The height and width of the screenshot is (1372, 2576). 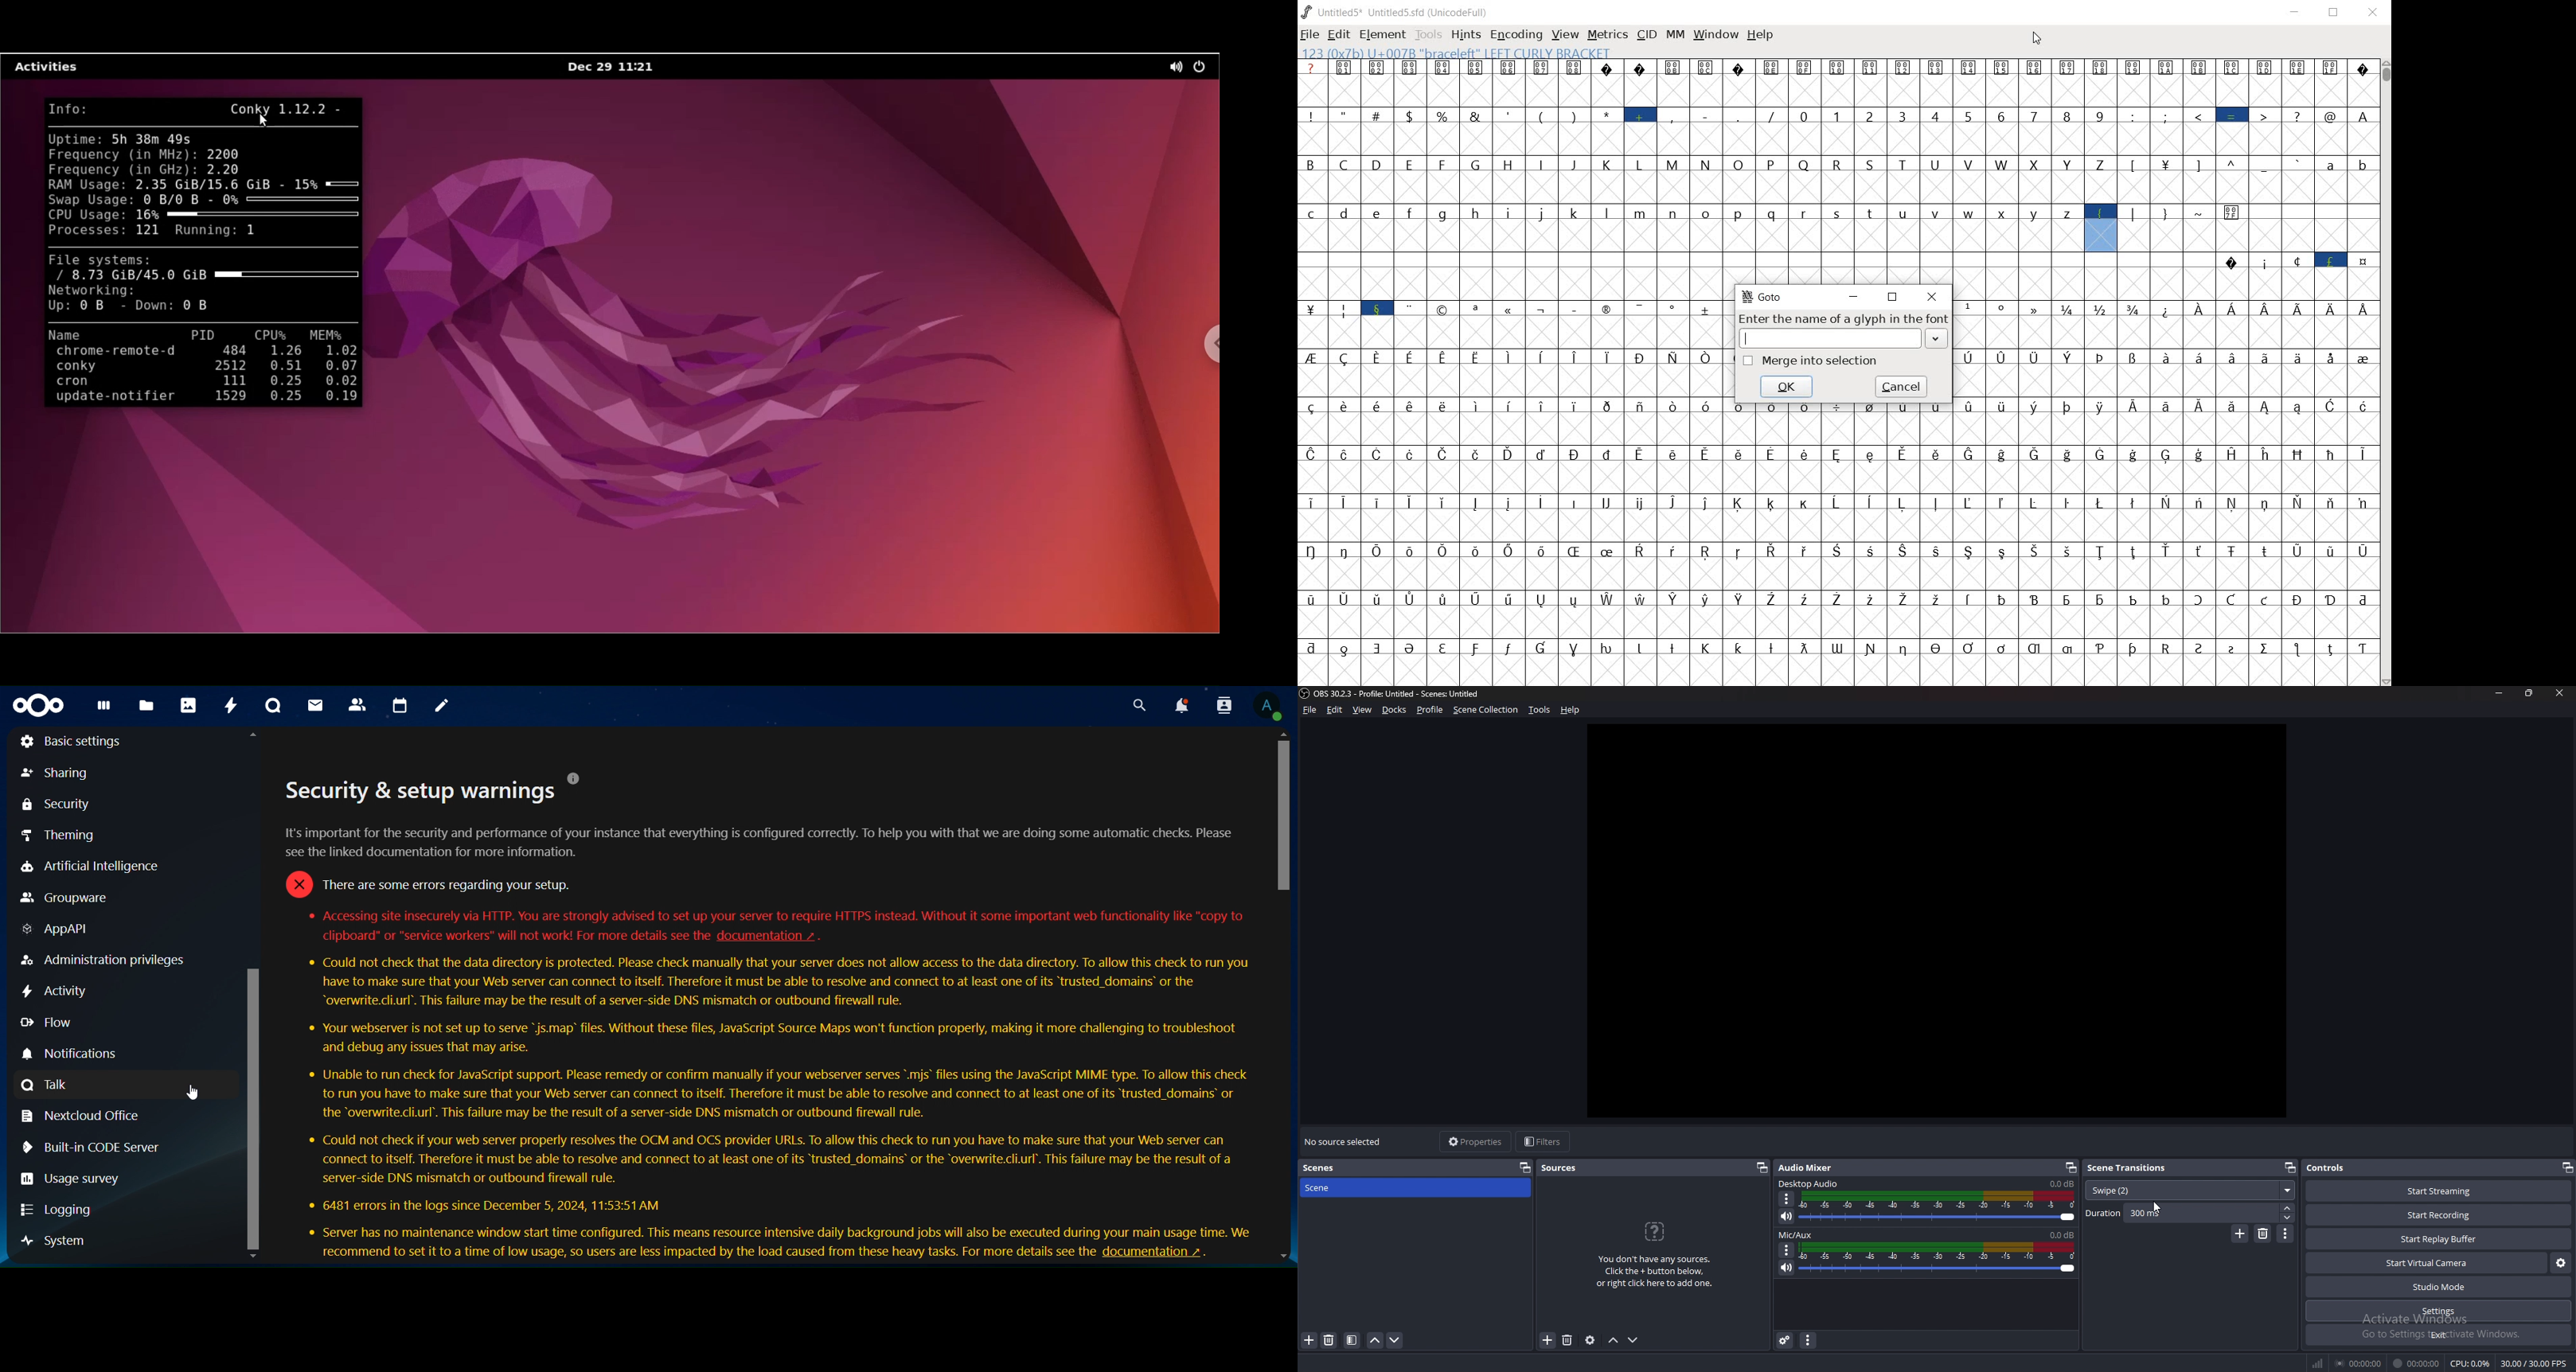 What do you see at coordinates (1633, 1341) in the screenshot?
I see `move source down` at bounding box center [1633, 1341].